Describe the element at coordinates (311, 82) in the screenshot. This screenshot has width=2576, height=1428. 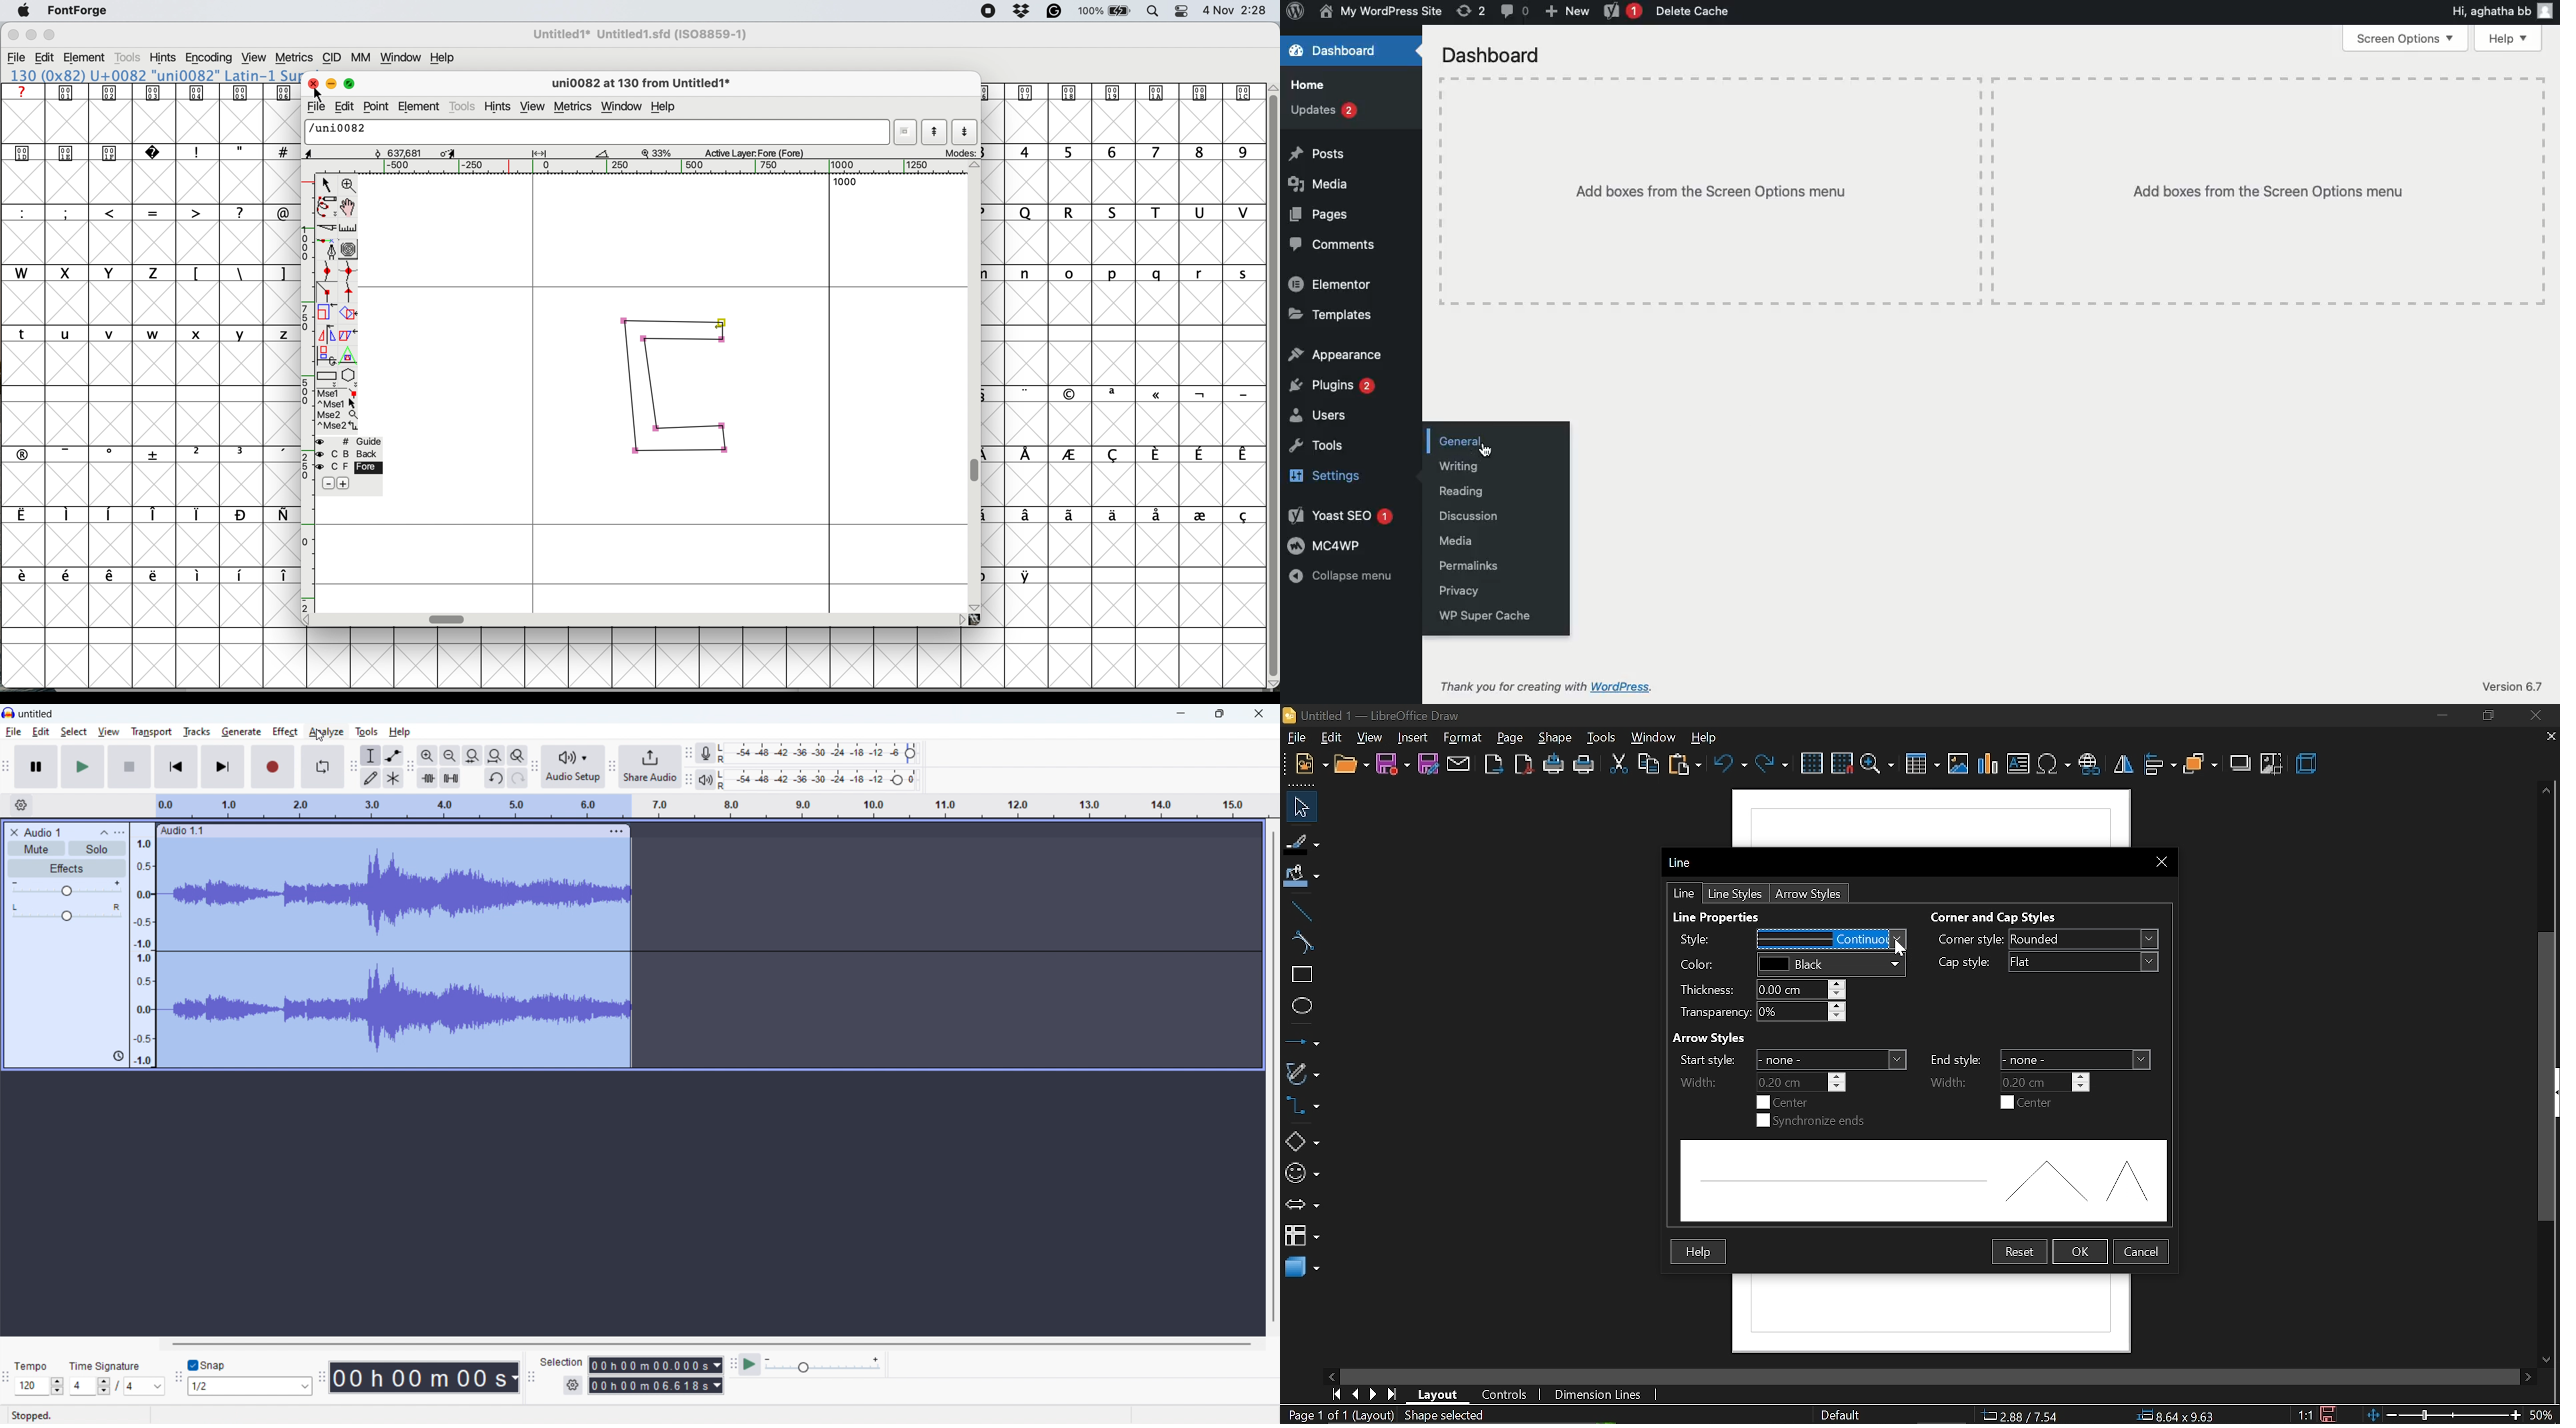
I see `close` at that location.